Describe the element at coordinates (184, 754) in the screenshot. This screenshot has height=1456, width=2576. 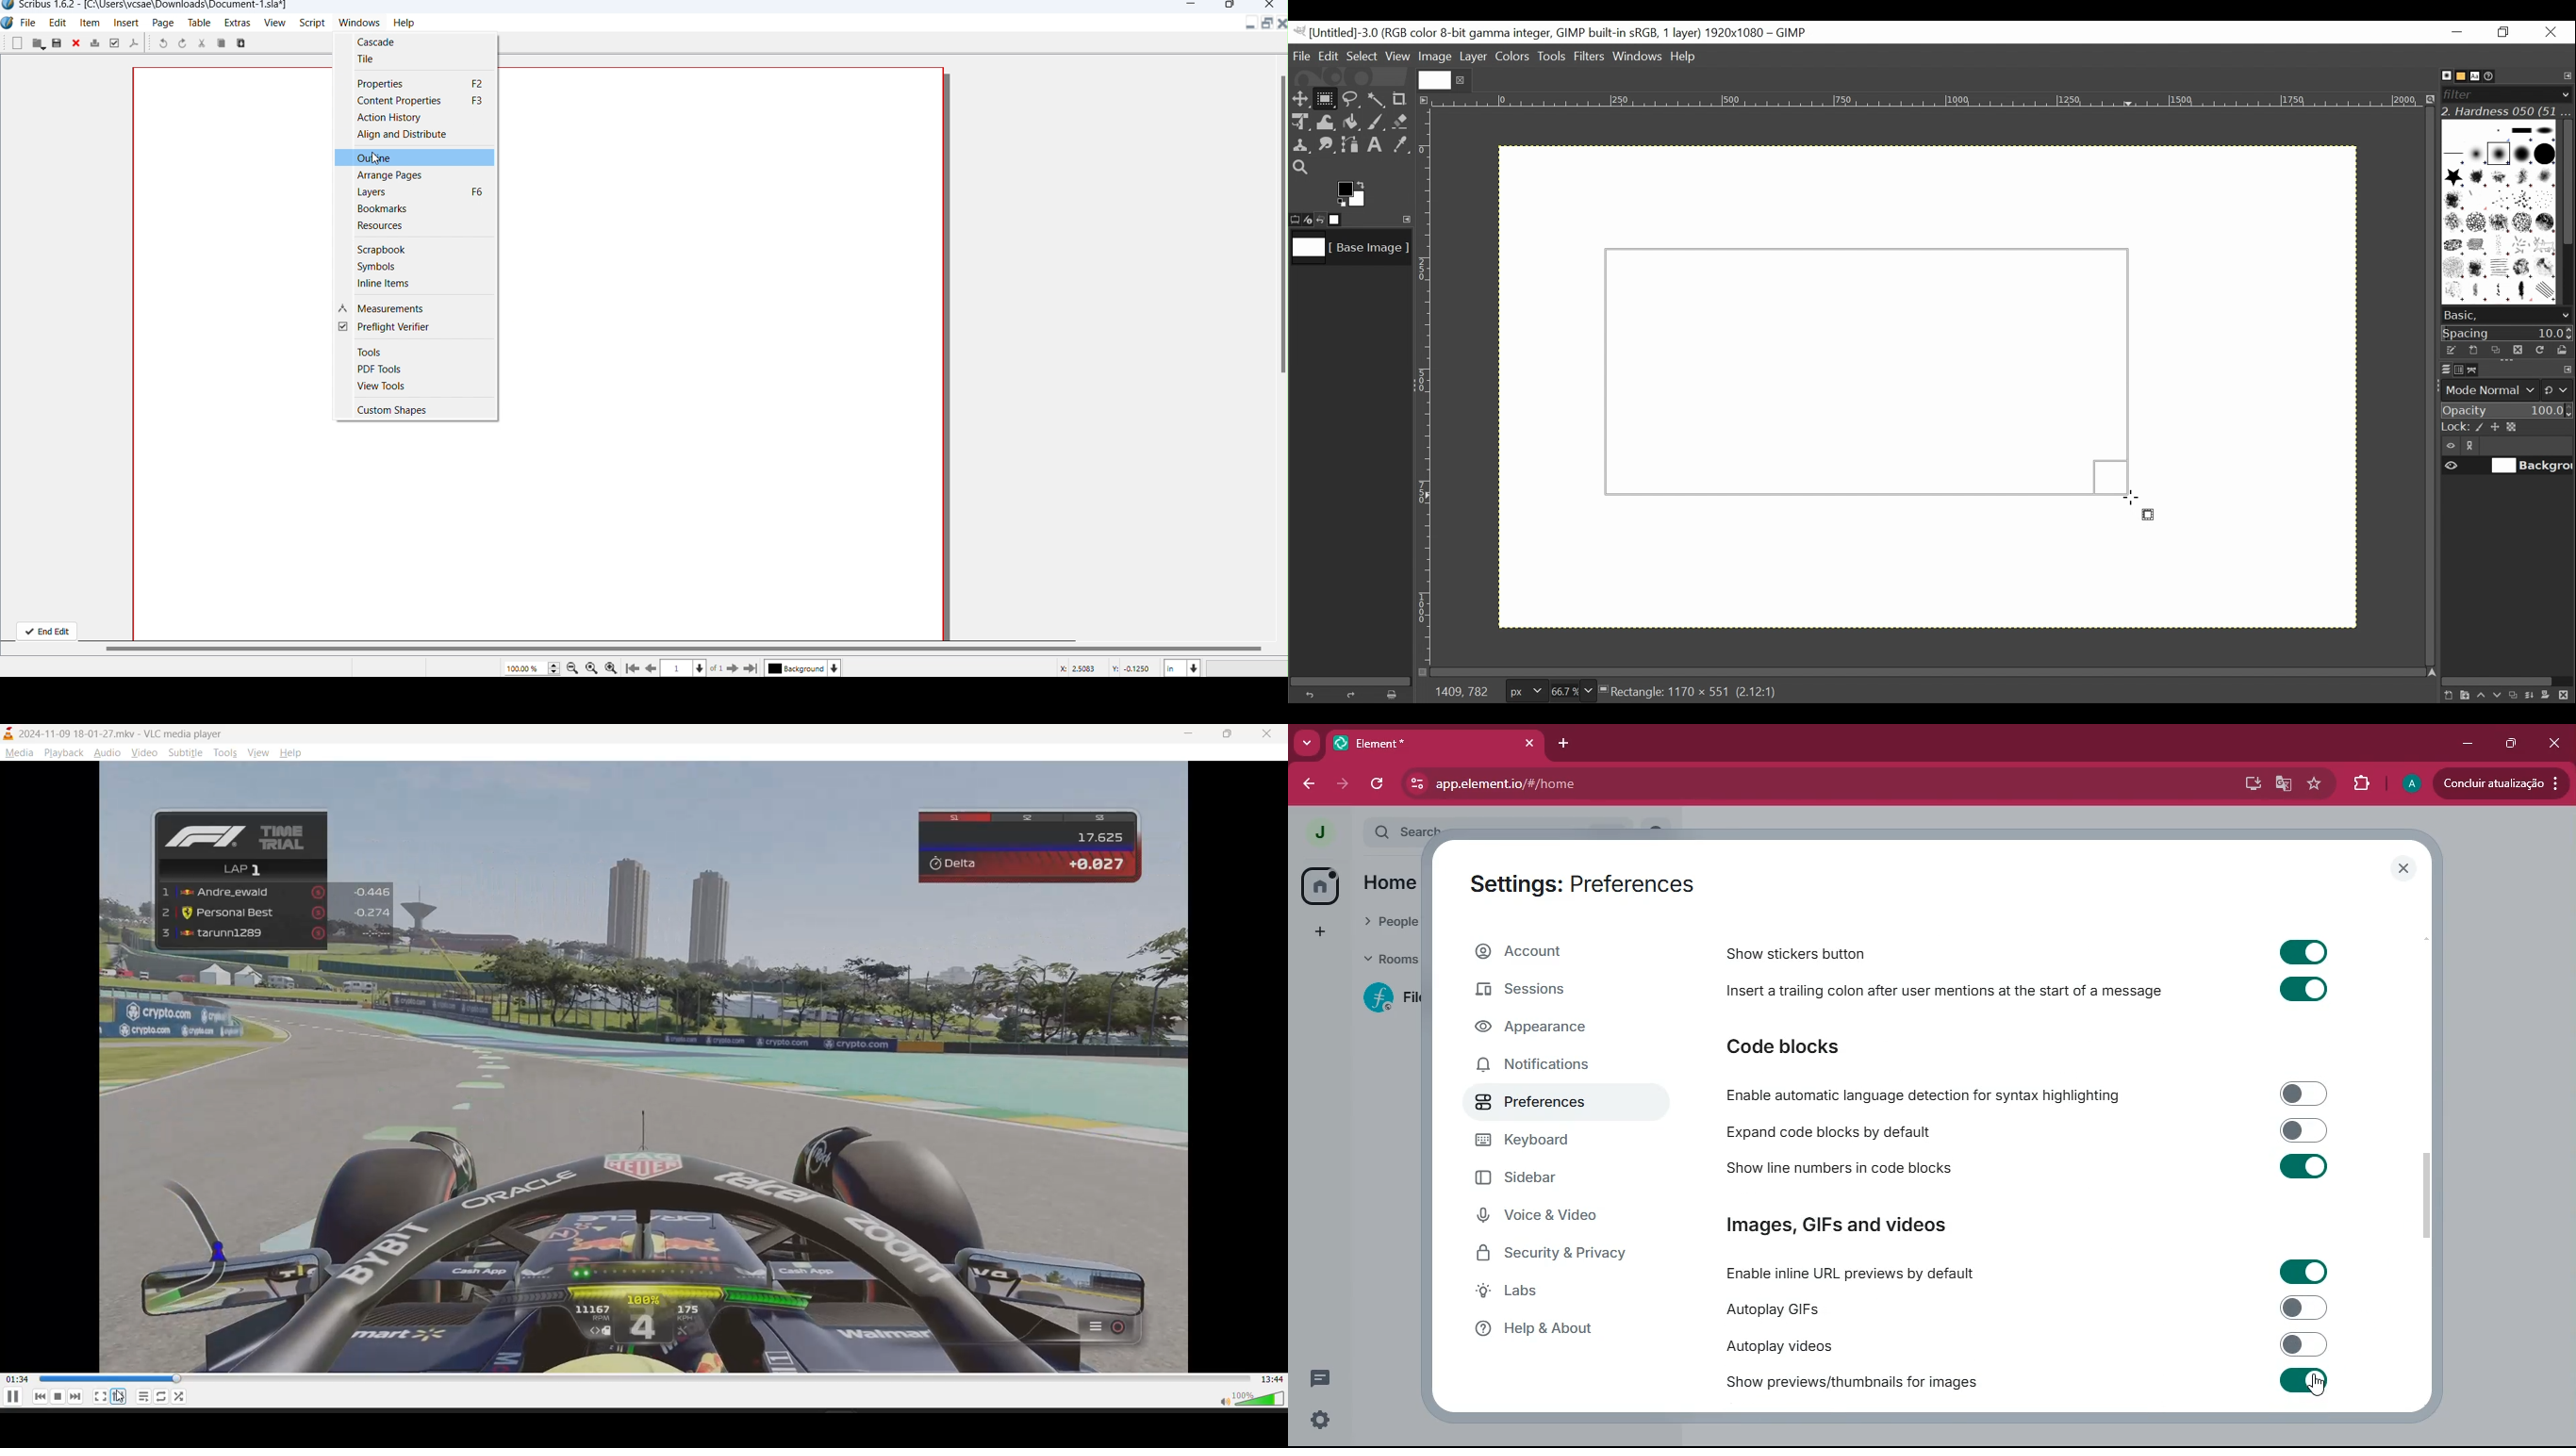
I see `subtitle` at that location.